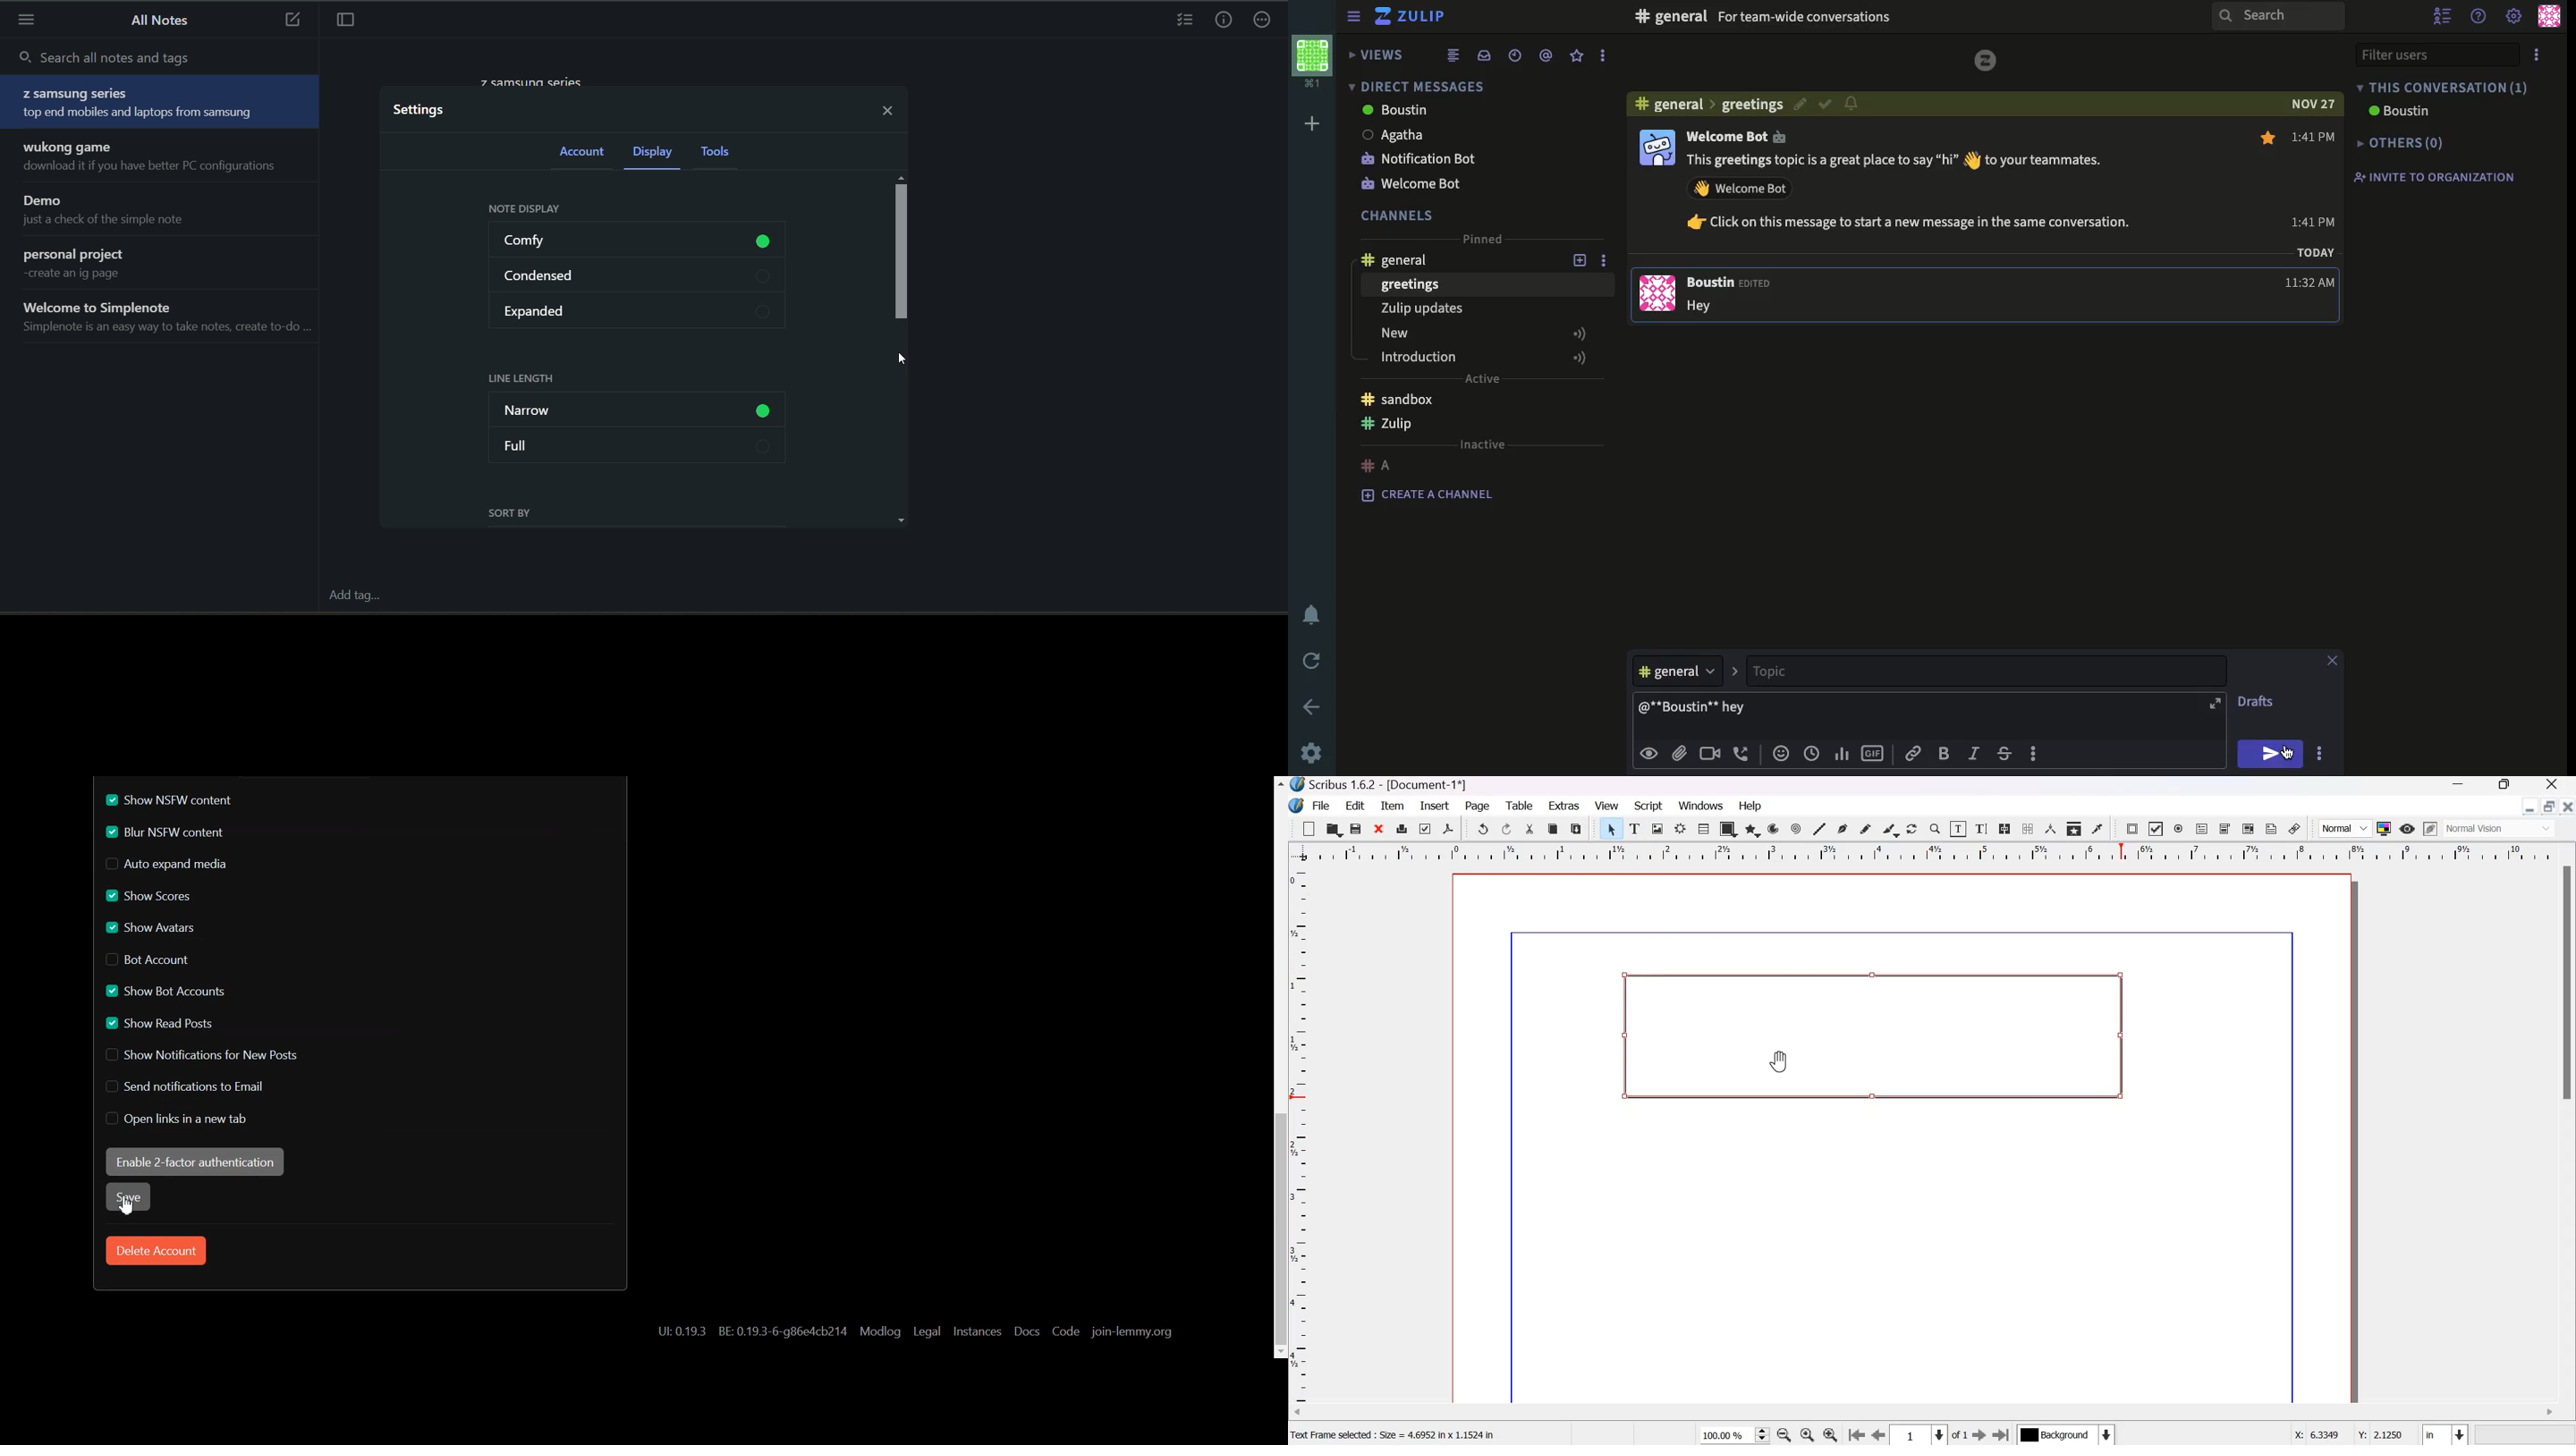  I want to click on new note, so click(290, 19).